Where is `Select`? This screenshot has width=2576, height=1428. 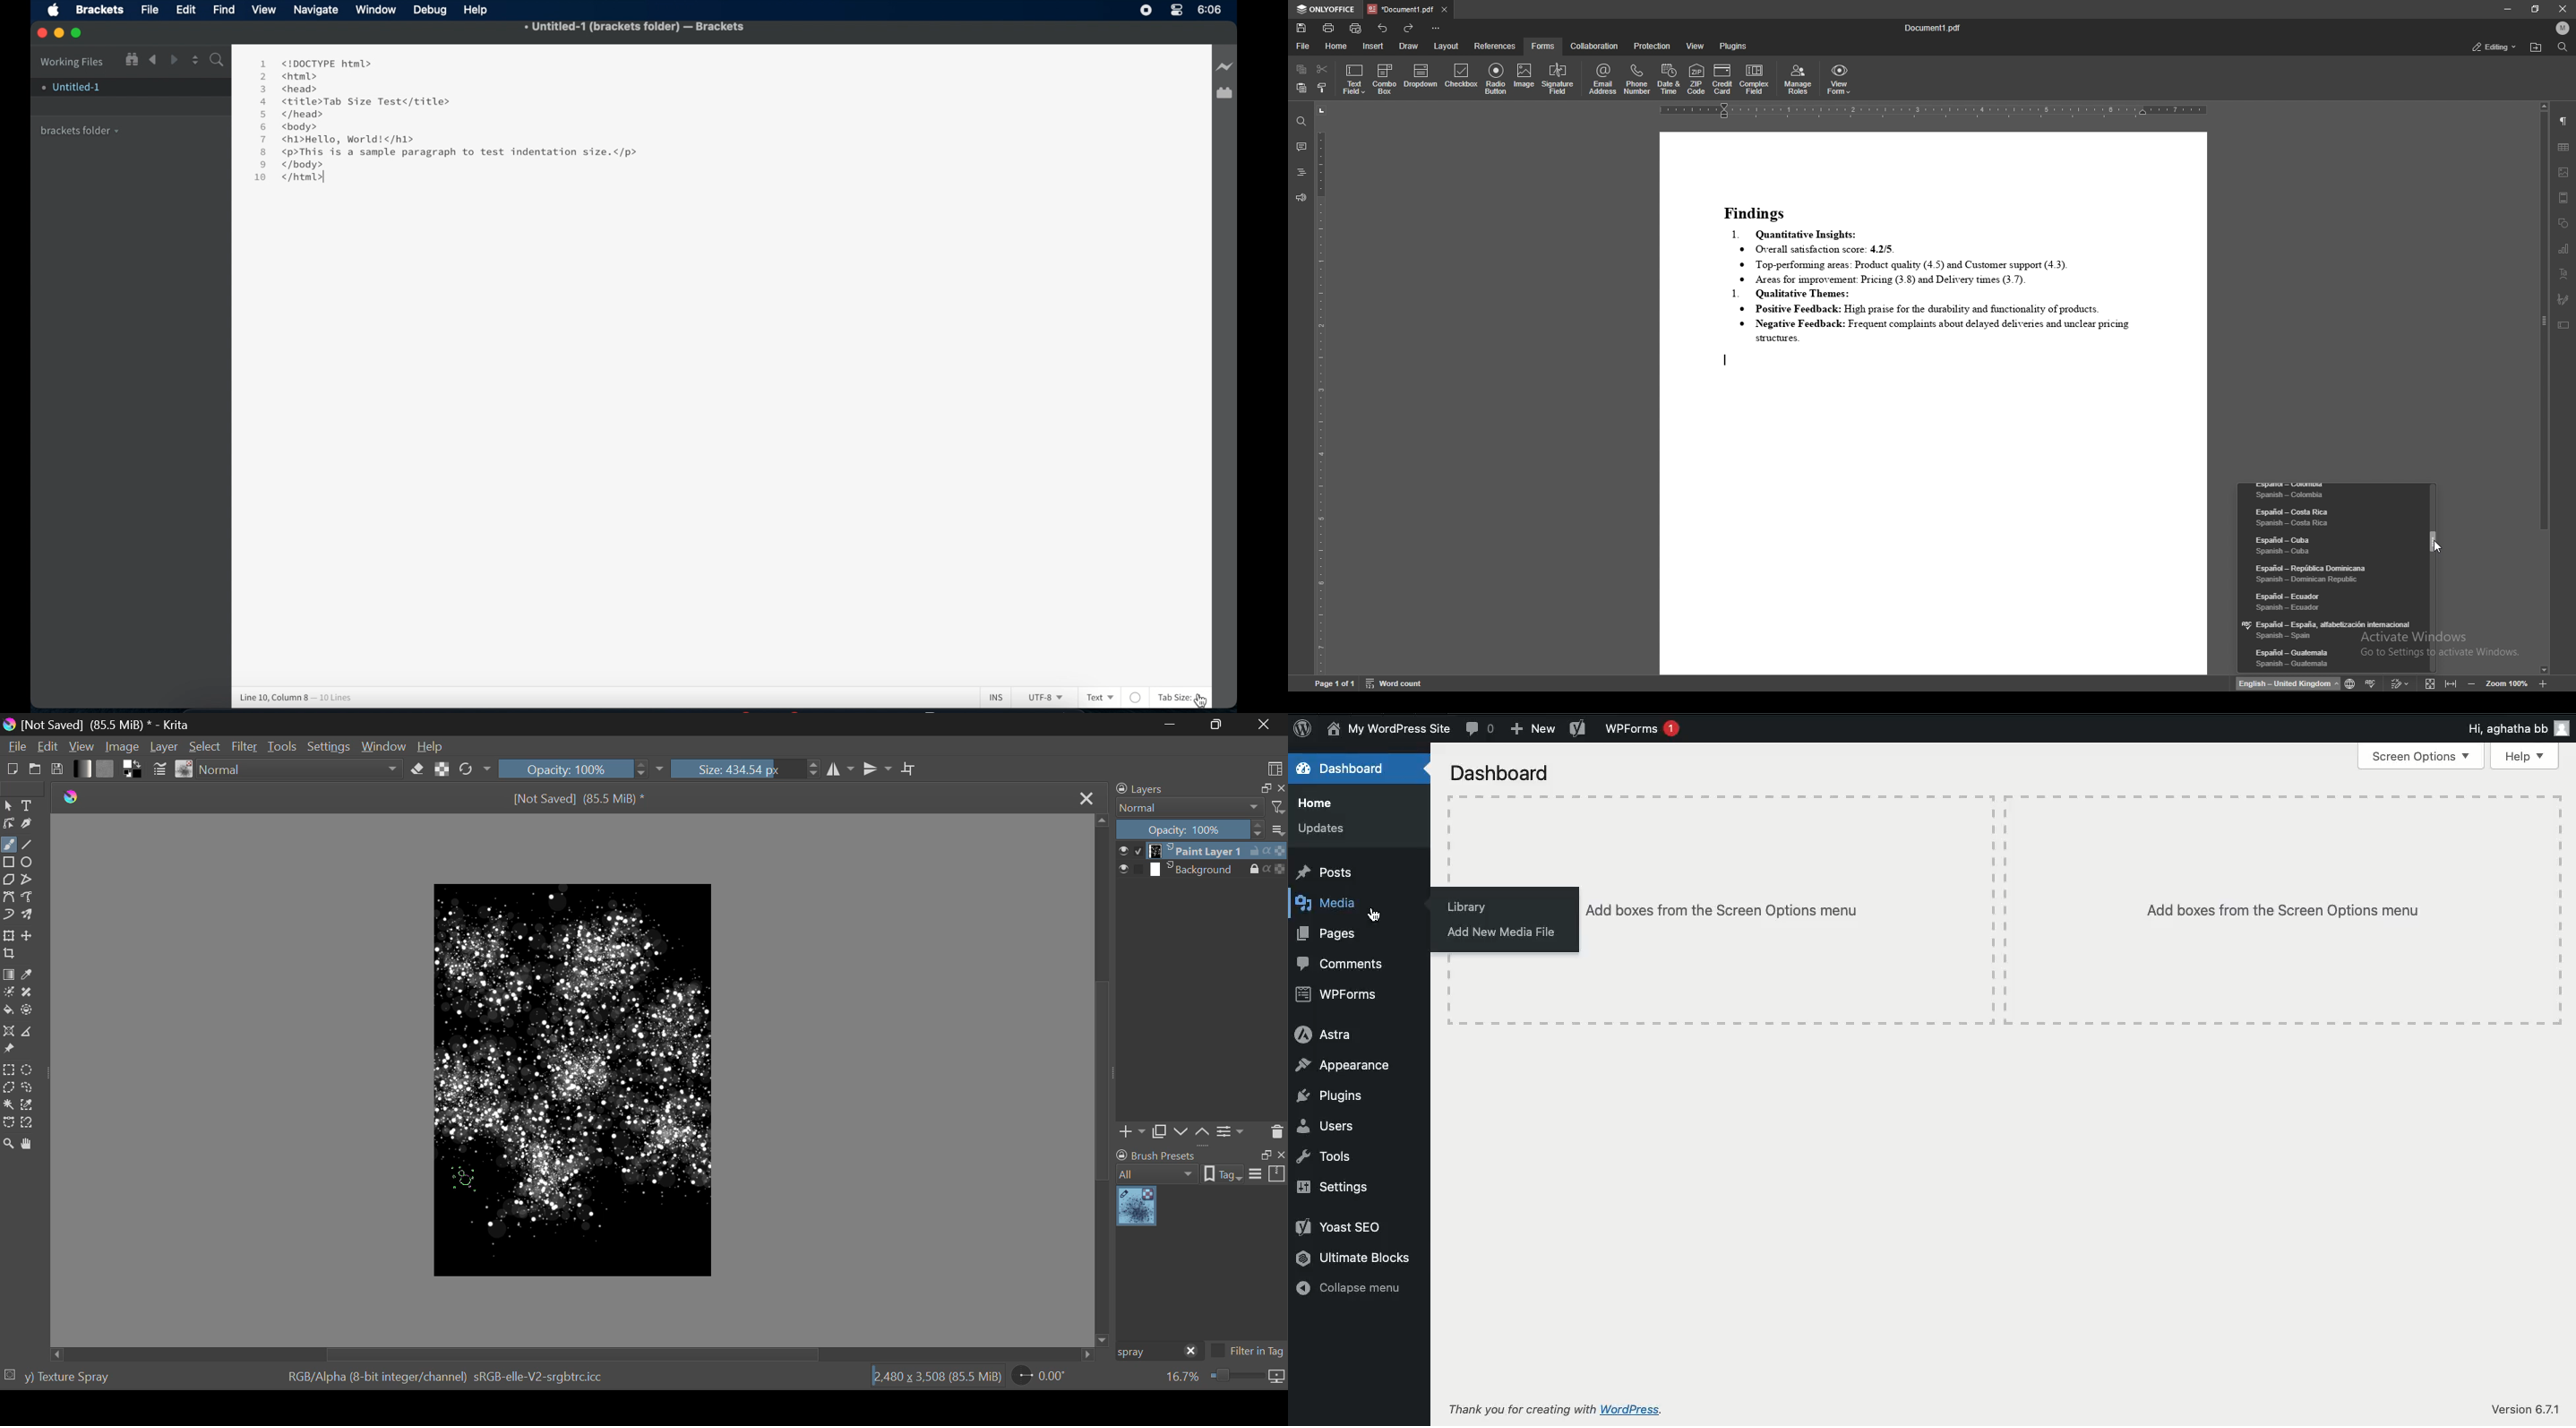 Select is located at coordinates (205, 746).